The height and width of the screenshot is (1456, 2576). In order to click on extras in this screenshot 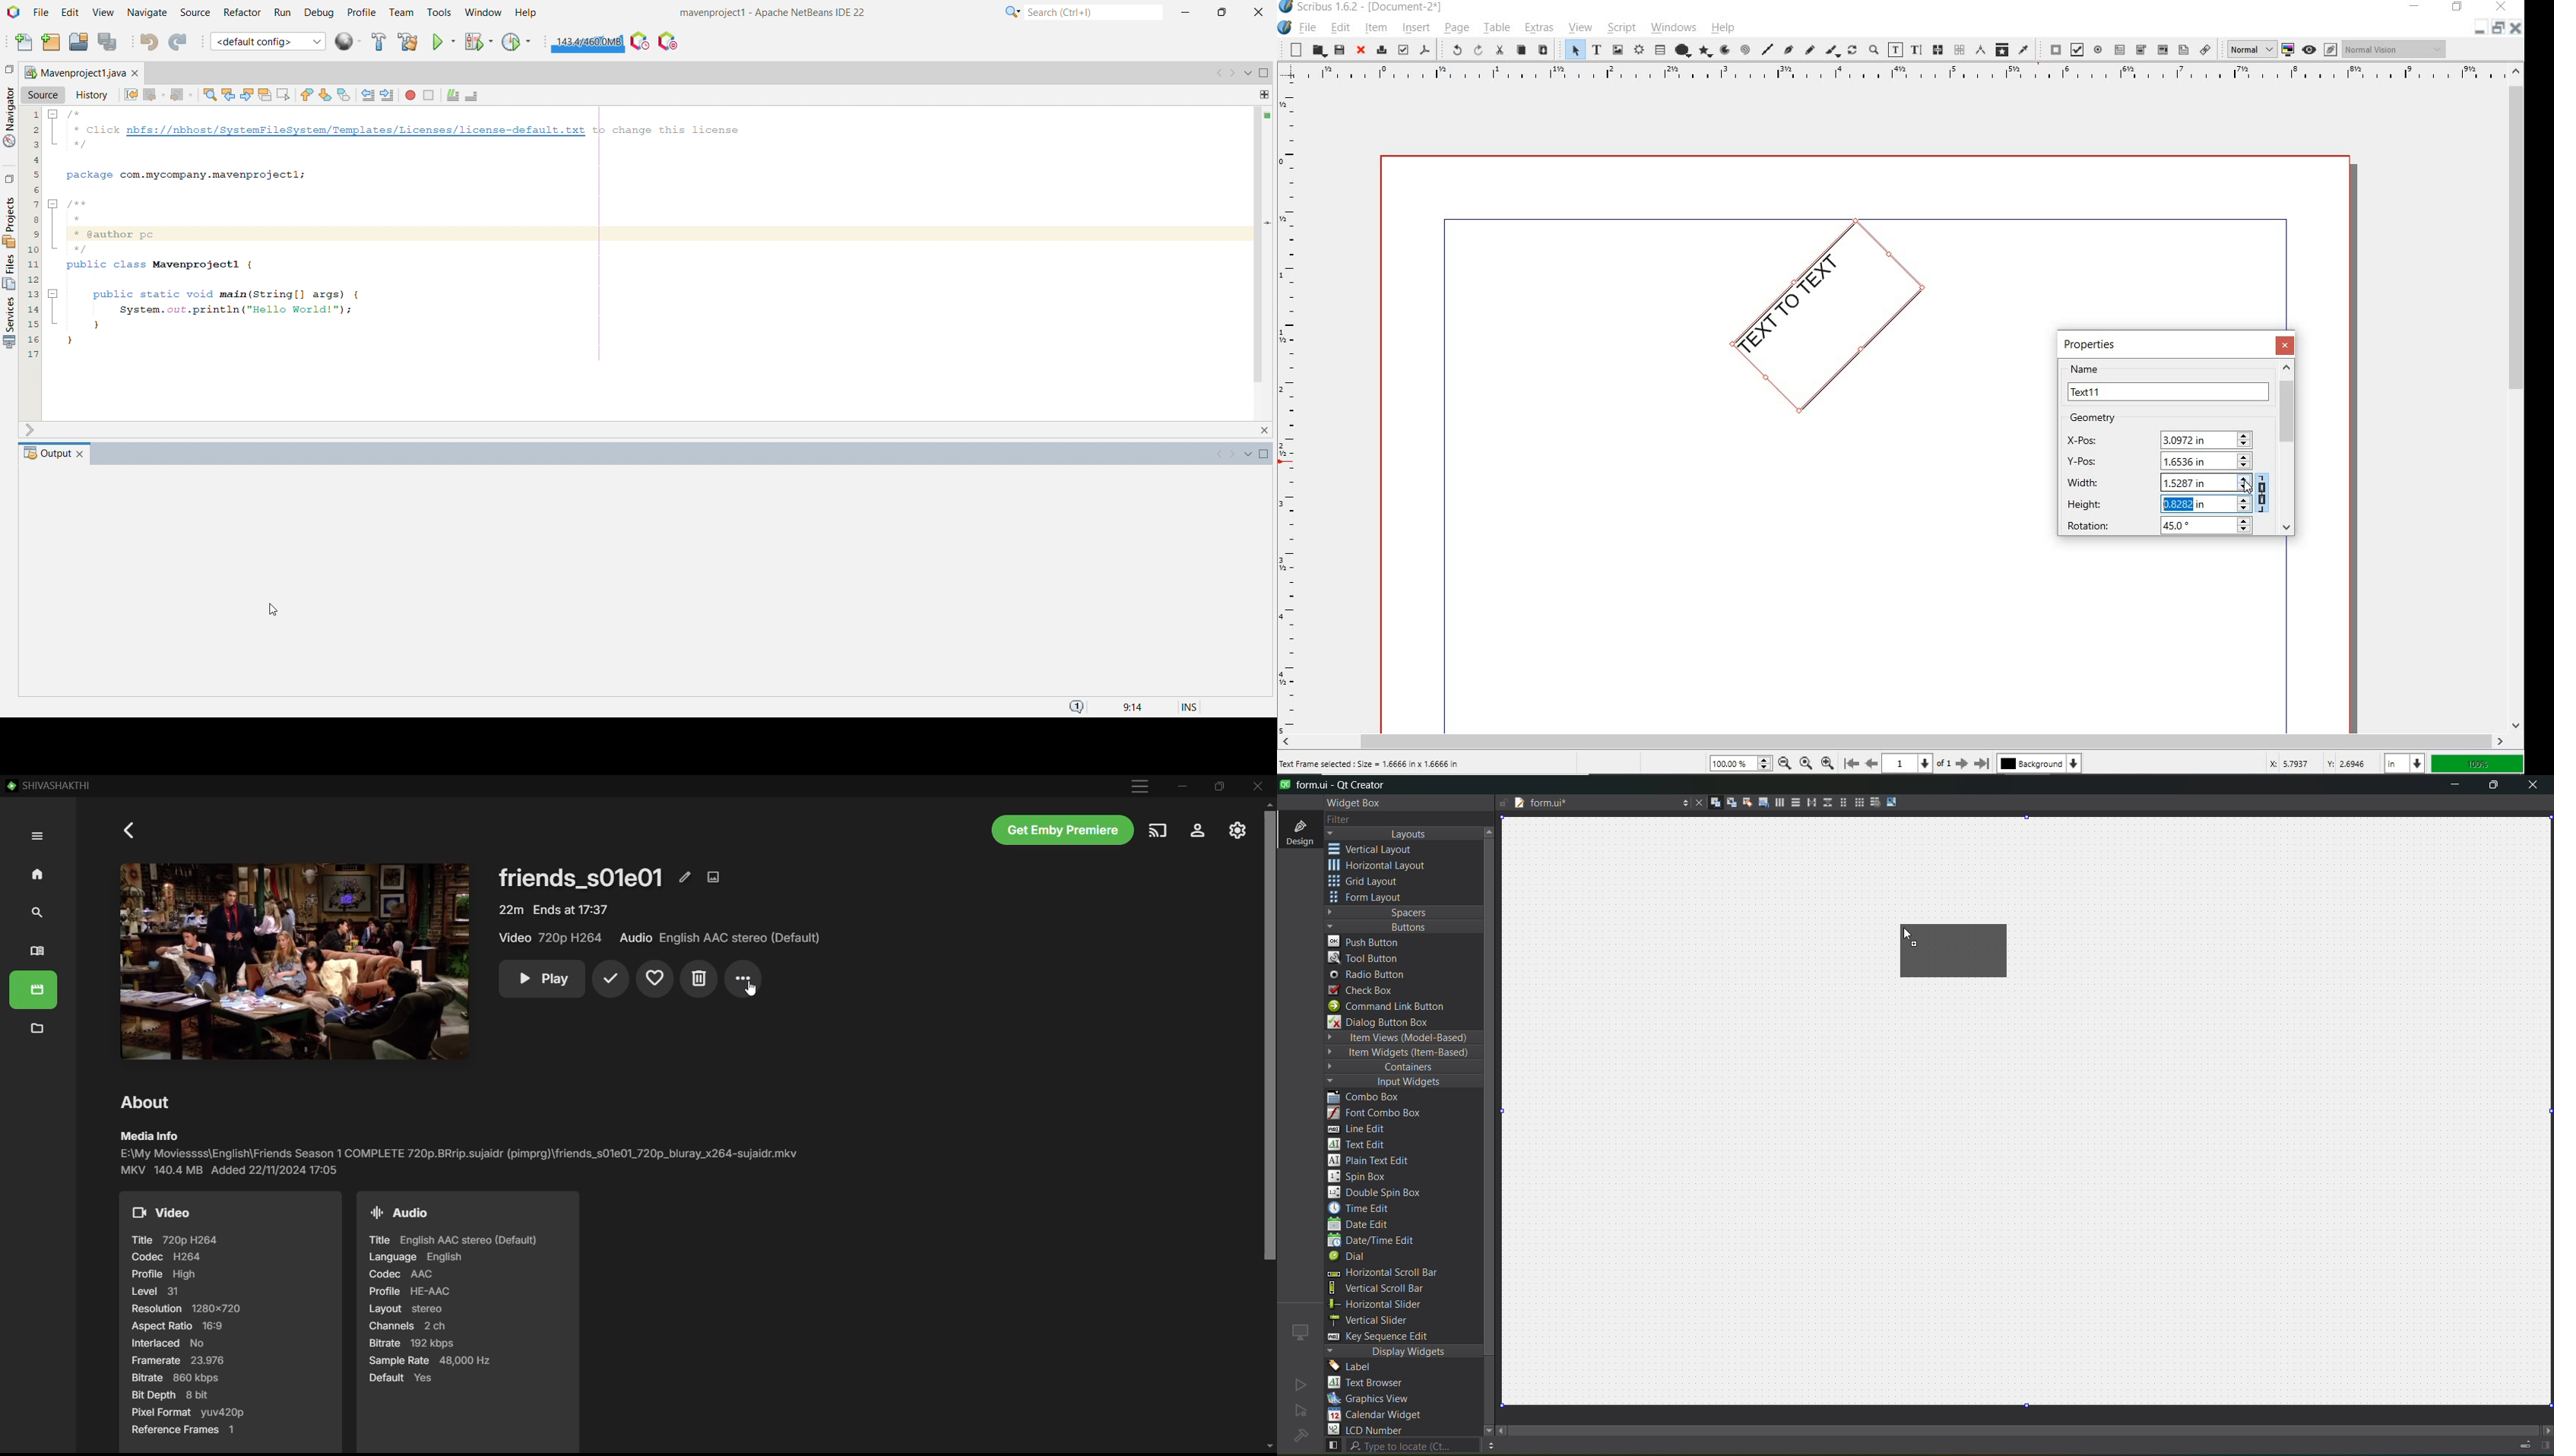, I will do `click(1539, 27)`.